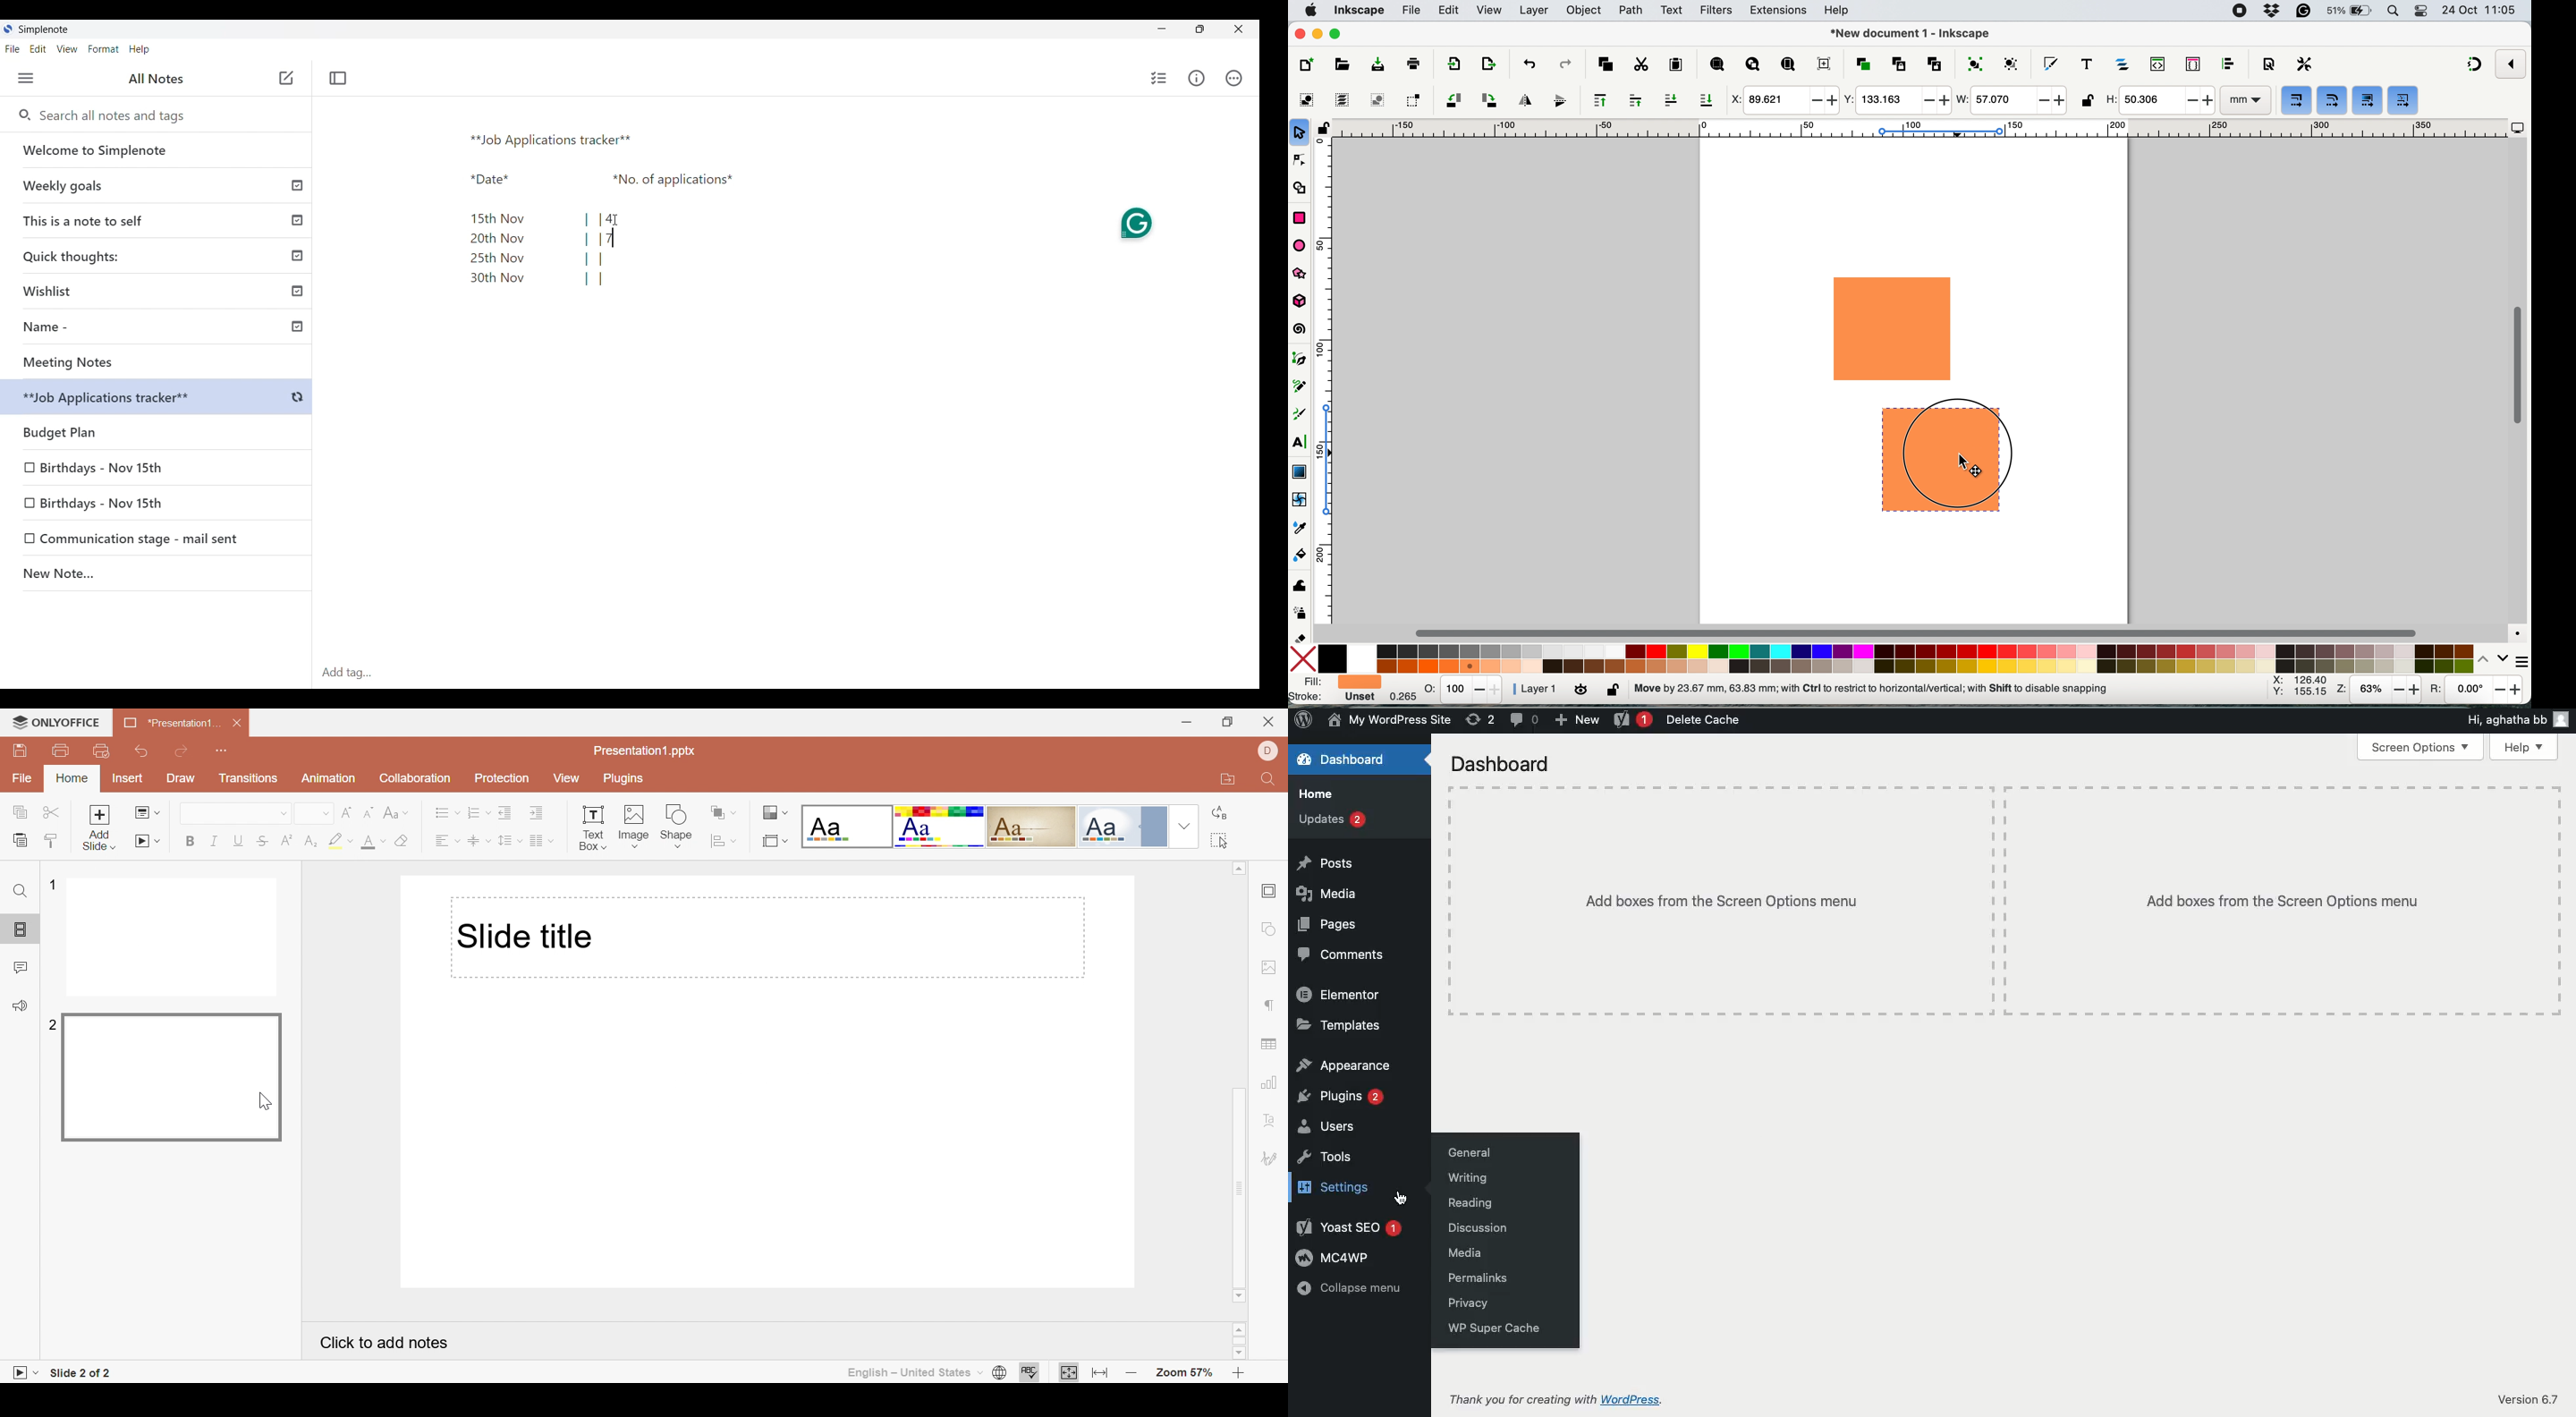 The width and height of the screenshot is (2576, 1428). What do you see at coordinates (480, 840) in the screenshot?
I see `vertical align` at bounding box center [480, 840].